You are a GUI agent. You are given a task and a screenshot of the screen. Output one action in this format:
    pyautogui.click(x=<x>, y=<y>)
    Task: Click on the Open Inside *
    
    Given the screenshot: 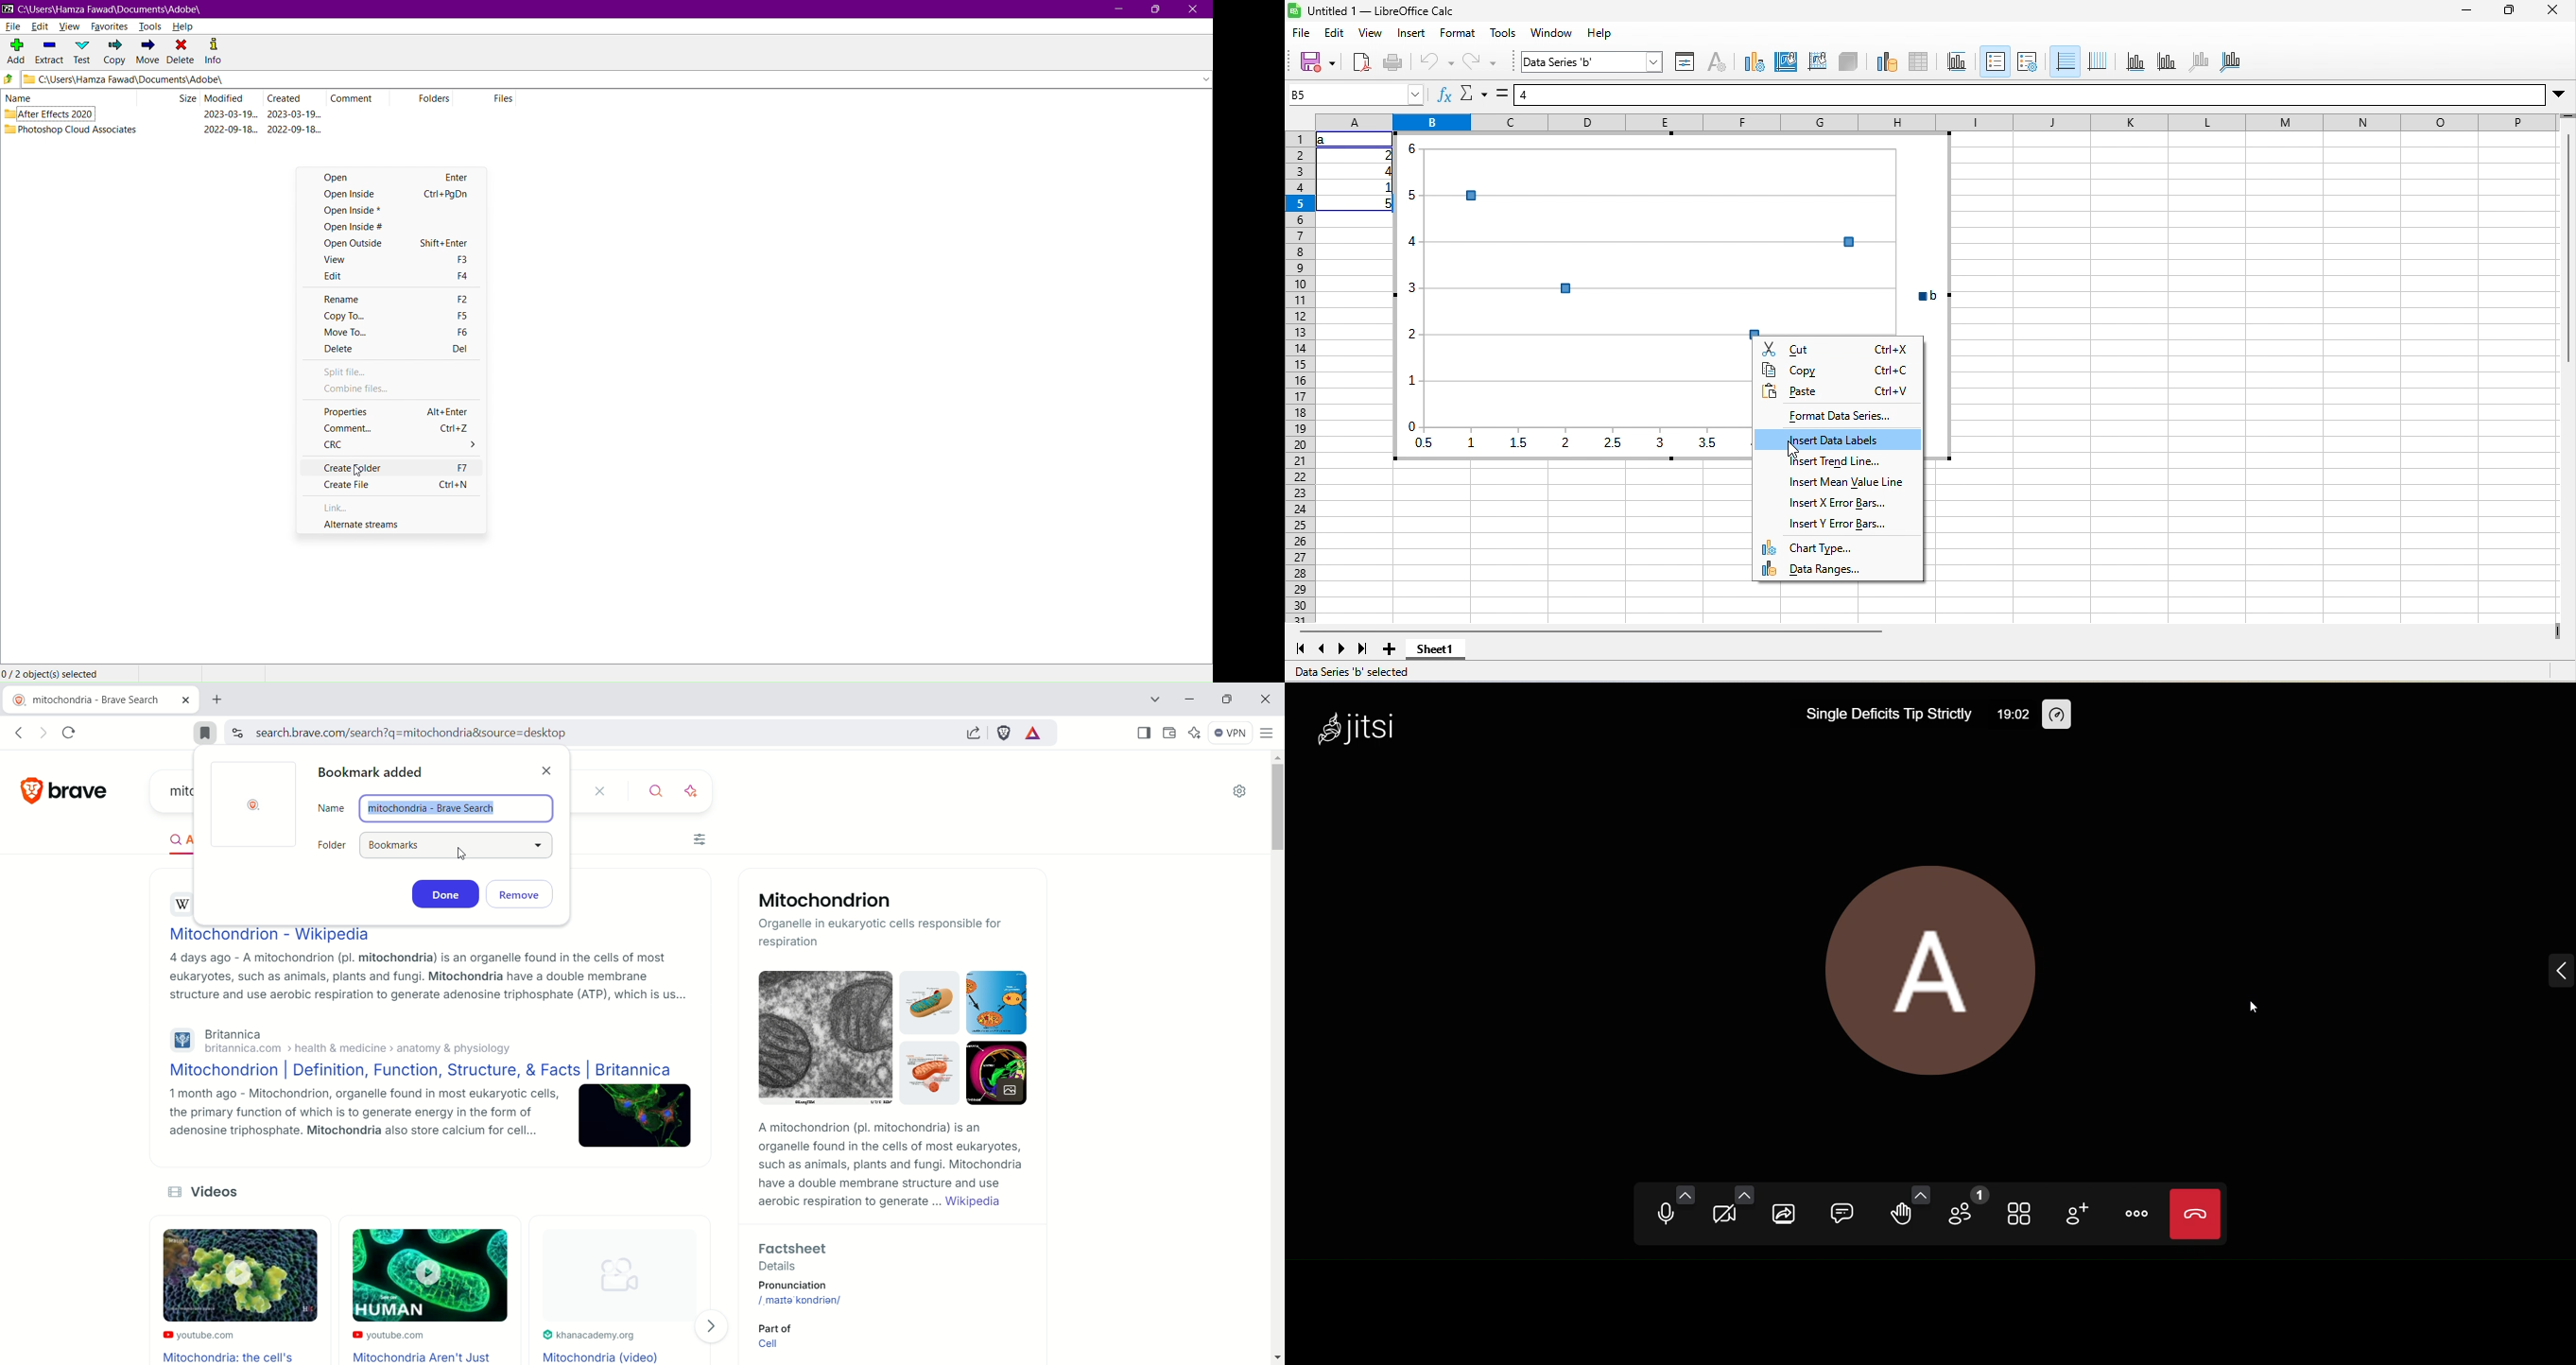 What is the action you would take?
    pyautogui.click(x=390, y=212)
    